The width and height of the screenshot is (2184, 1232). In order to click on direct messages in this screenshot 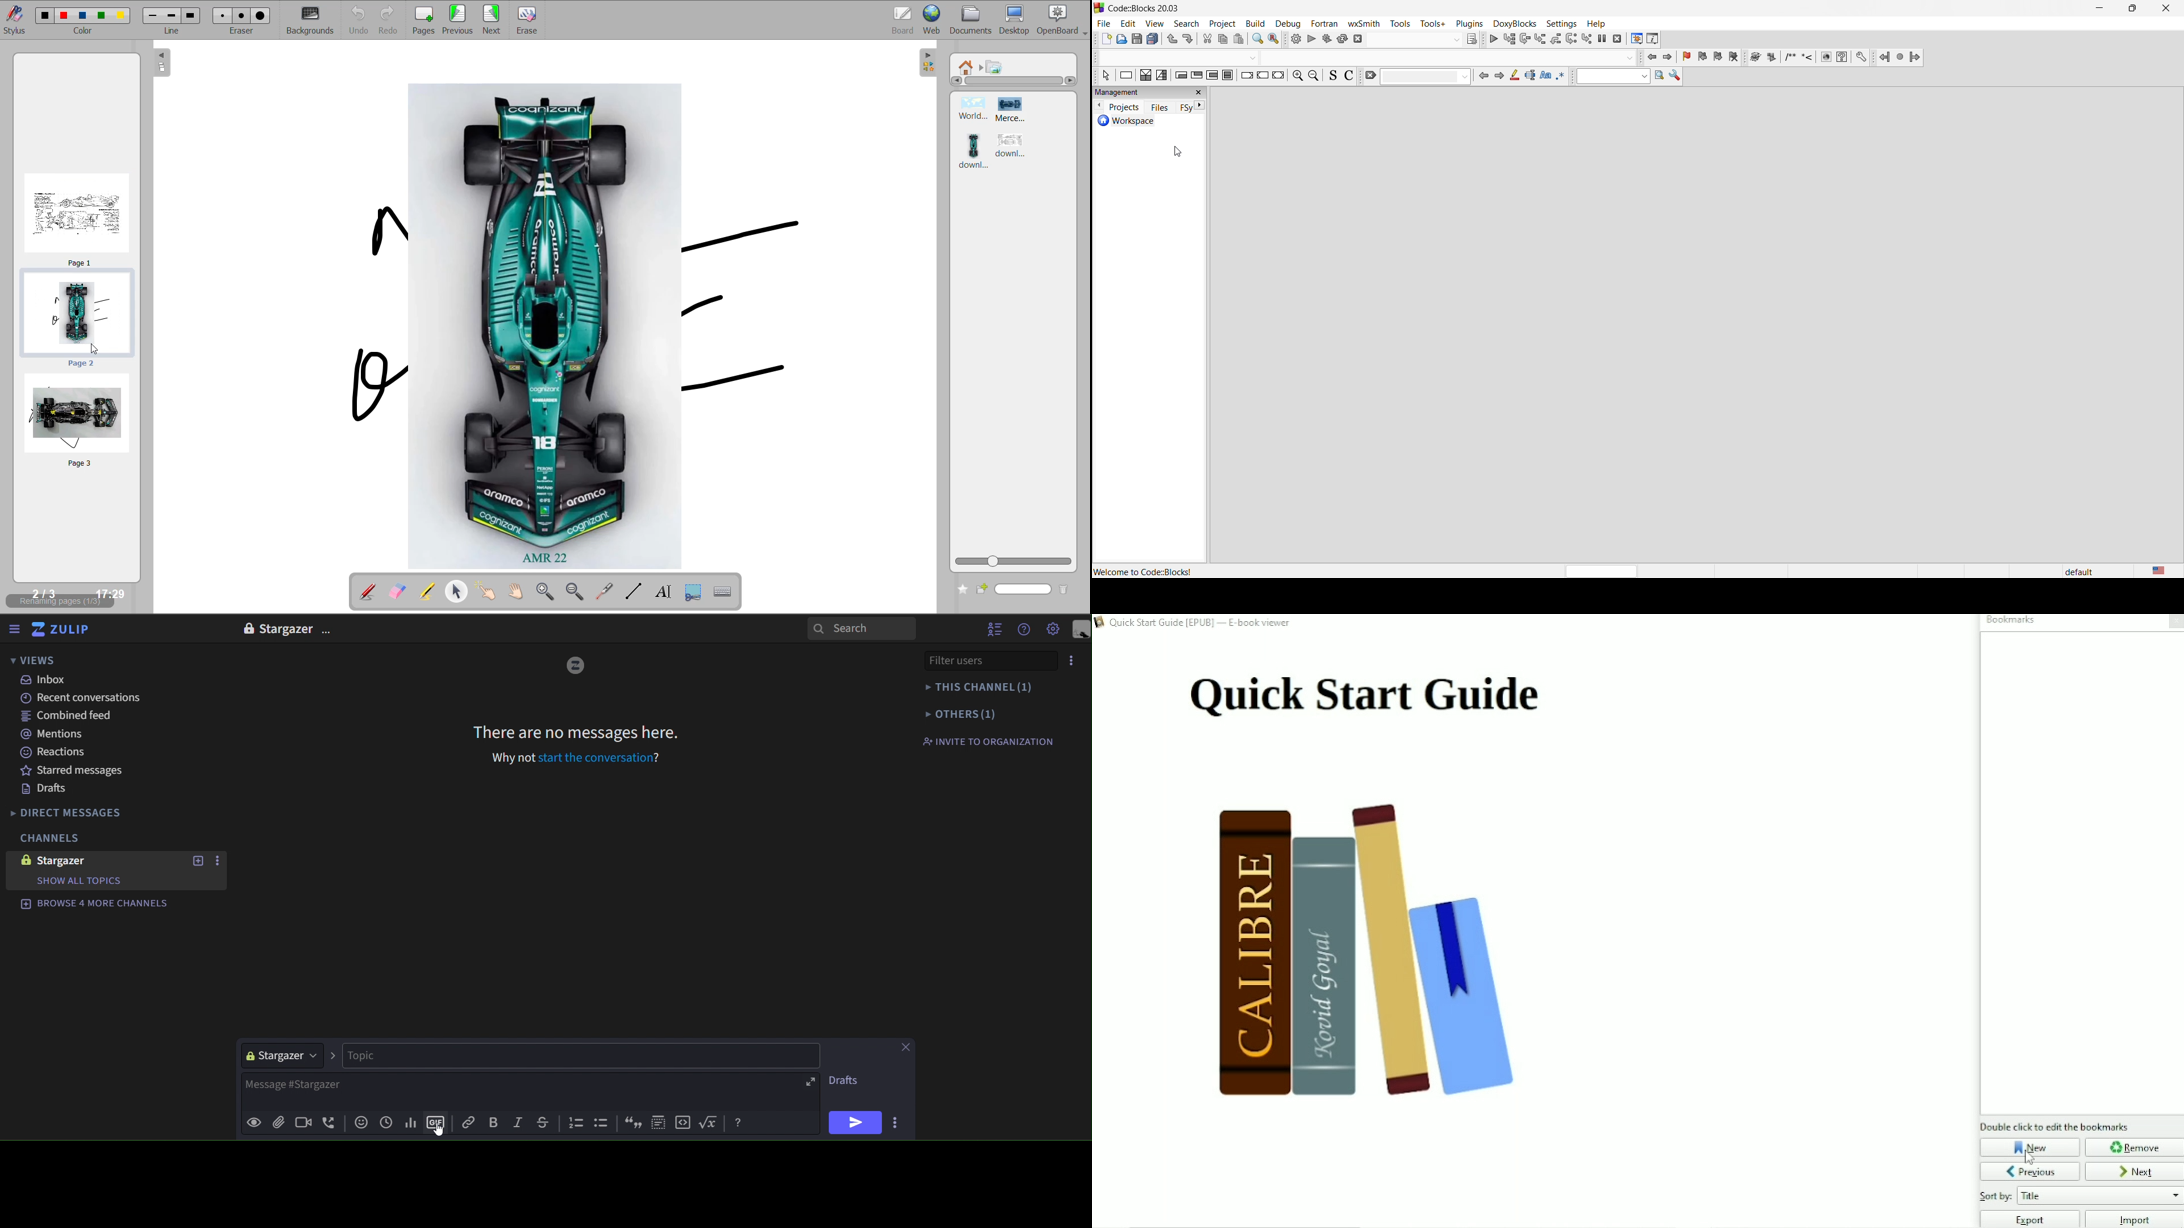, I will do `click(76, 813)`.